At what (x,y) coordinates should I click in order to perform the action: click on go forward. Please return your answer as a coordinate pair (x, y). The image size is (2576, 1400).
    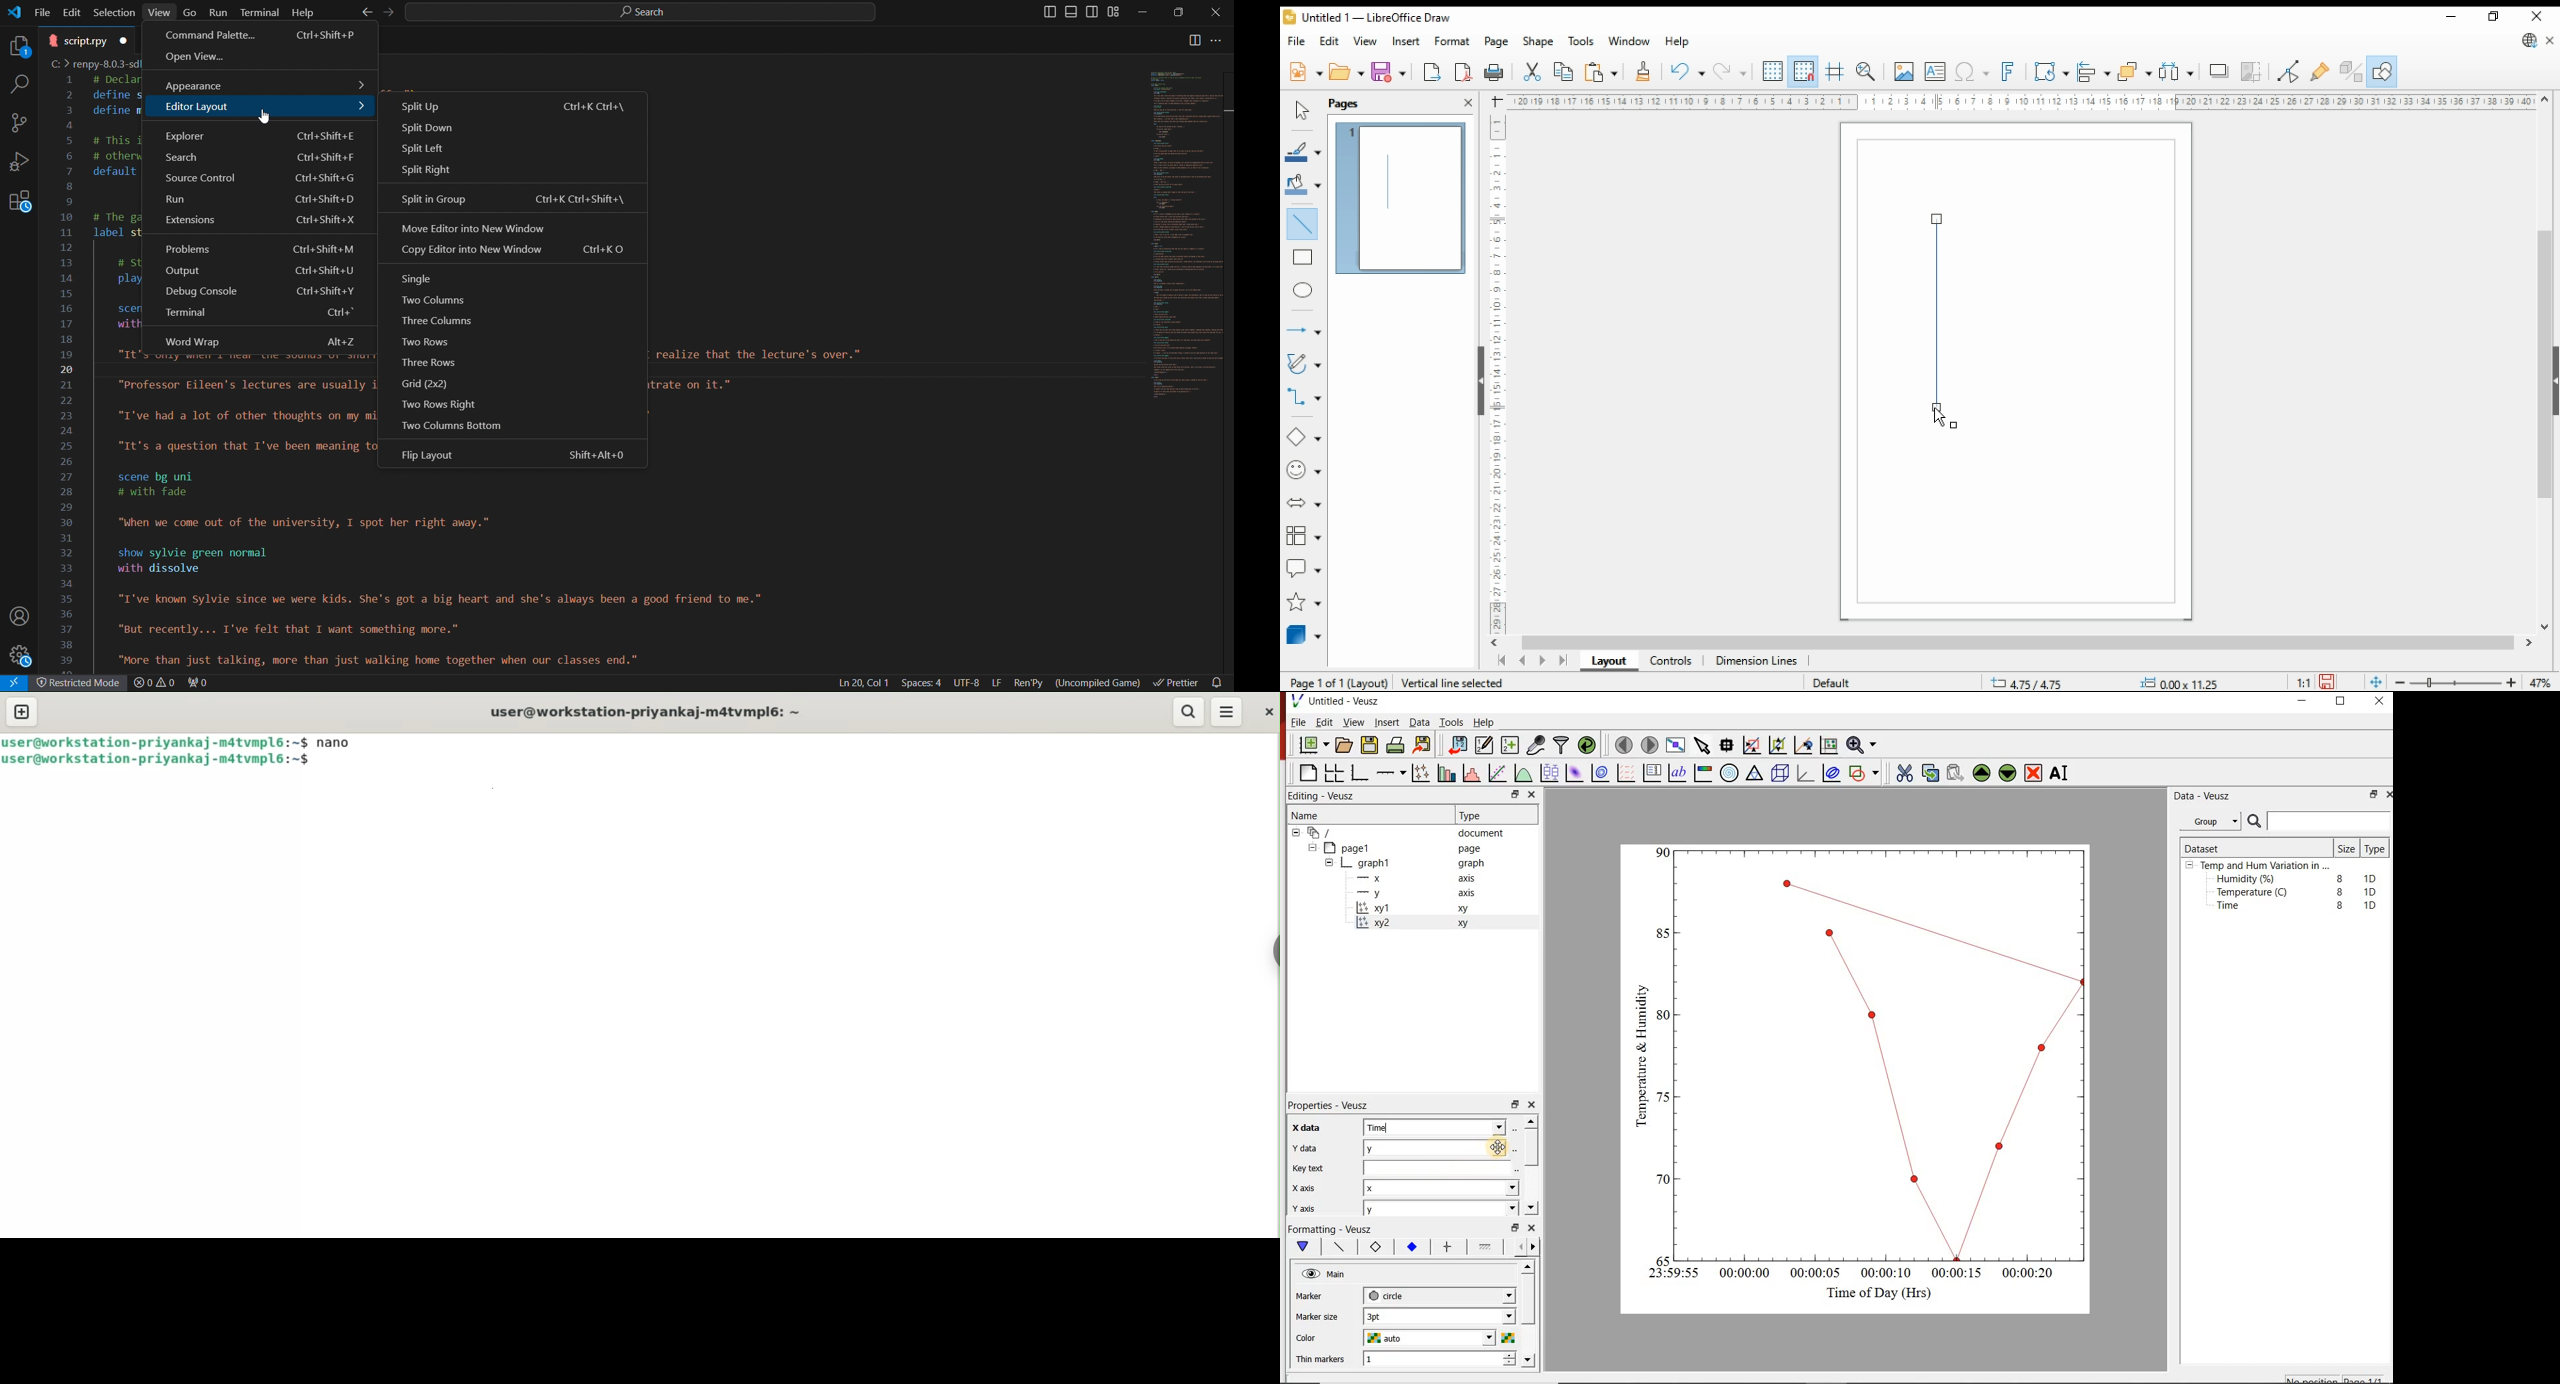
    Looking at the image, I should click on (1536, 1247).